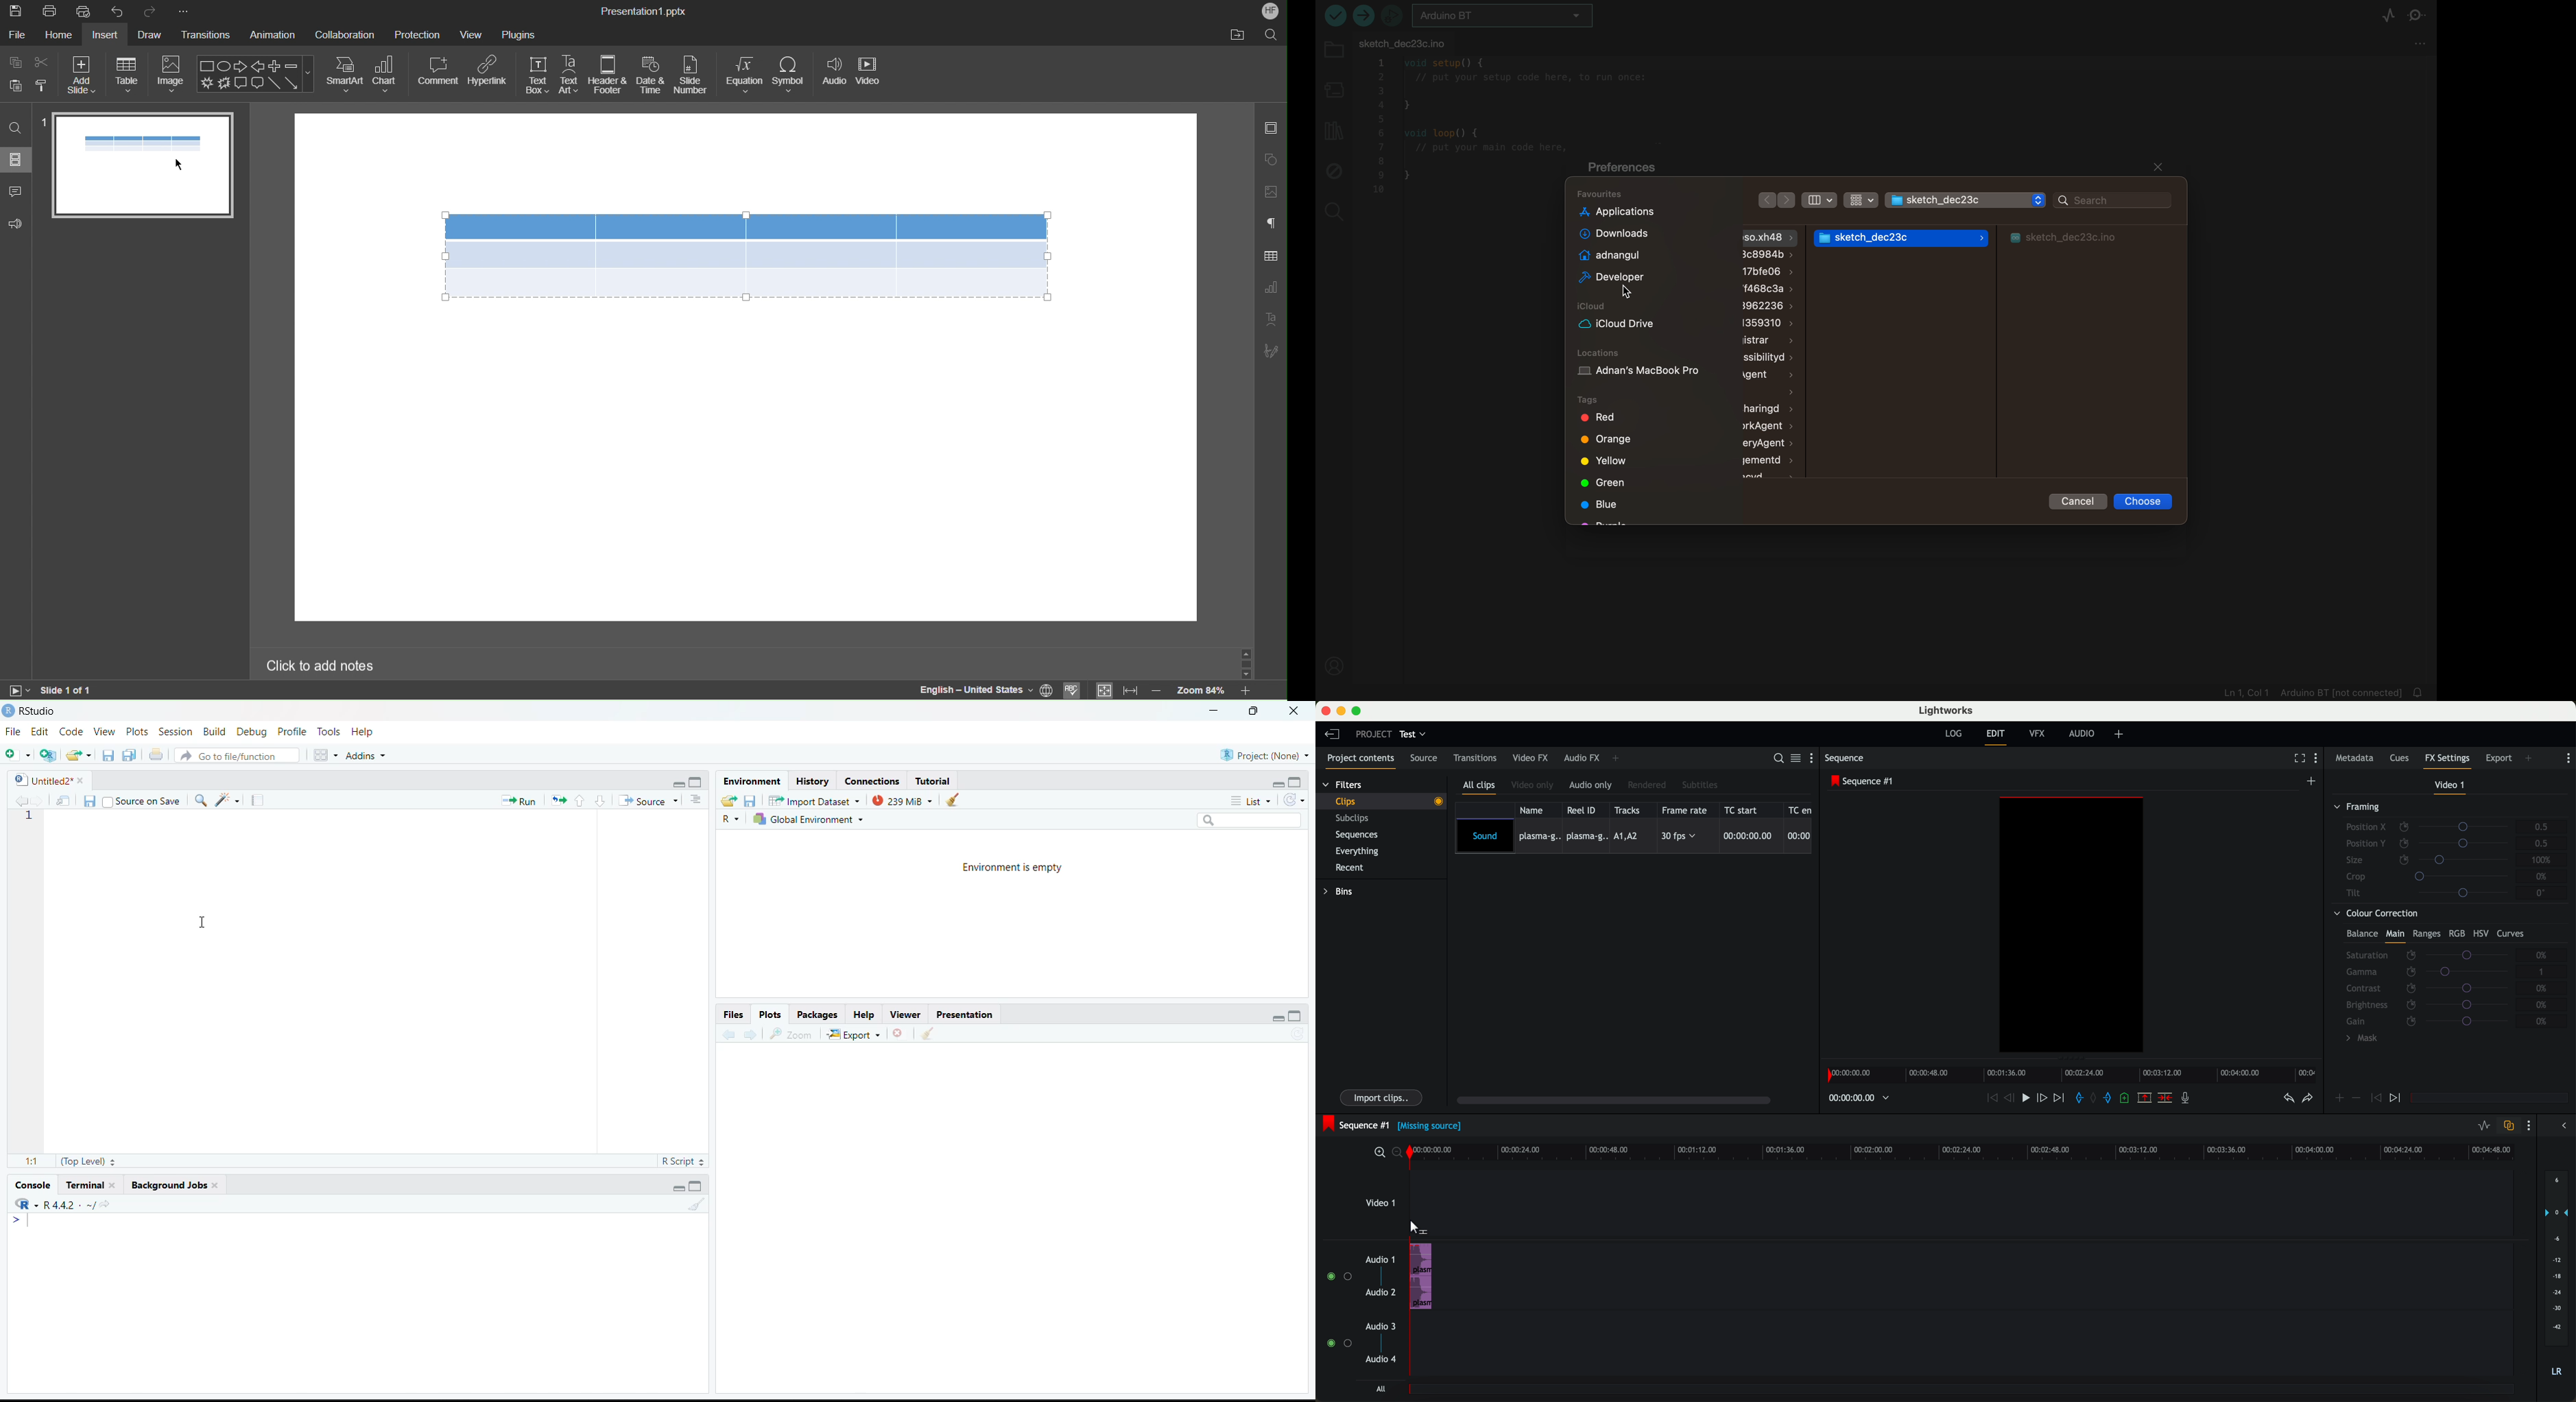 The width and height of the screenshot is (2576, 1428). I want to click on Refresh the list of objects in the environment, so click(1298, 802).